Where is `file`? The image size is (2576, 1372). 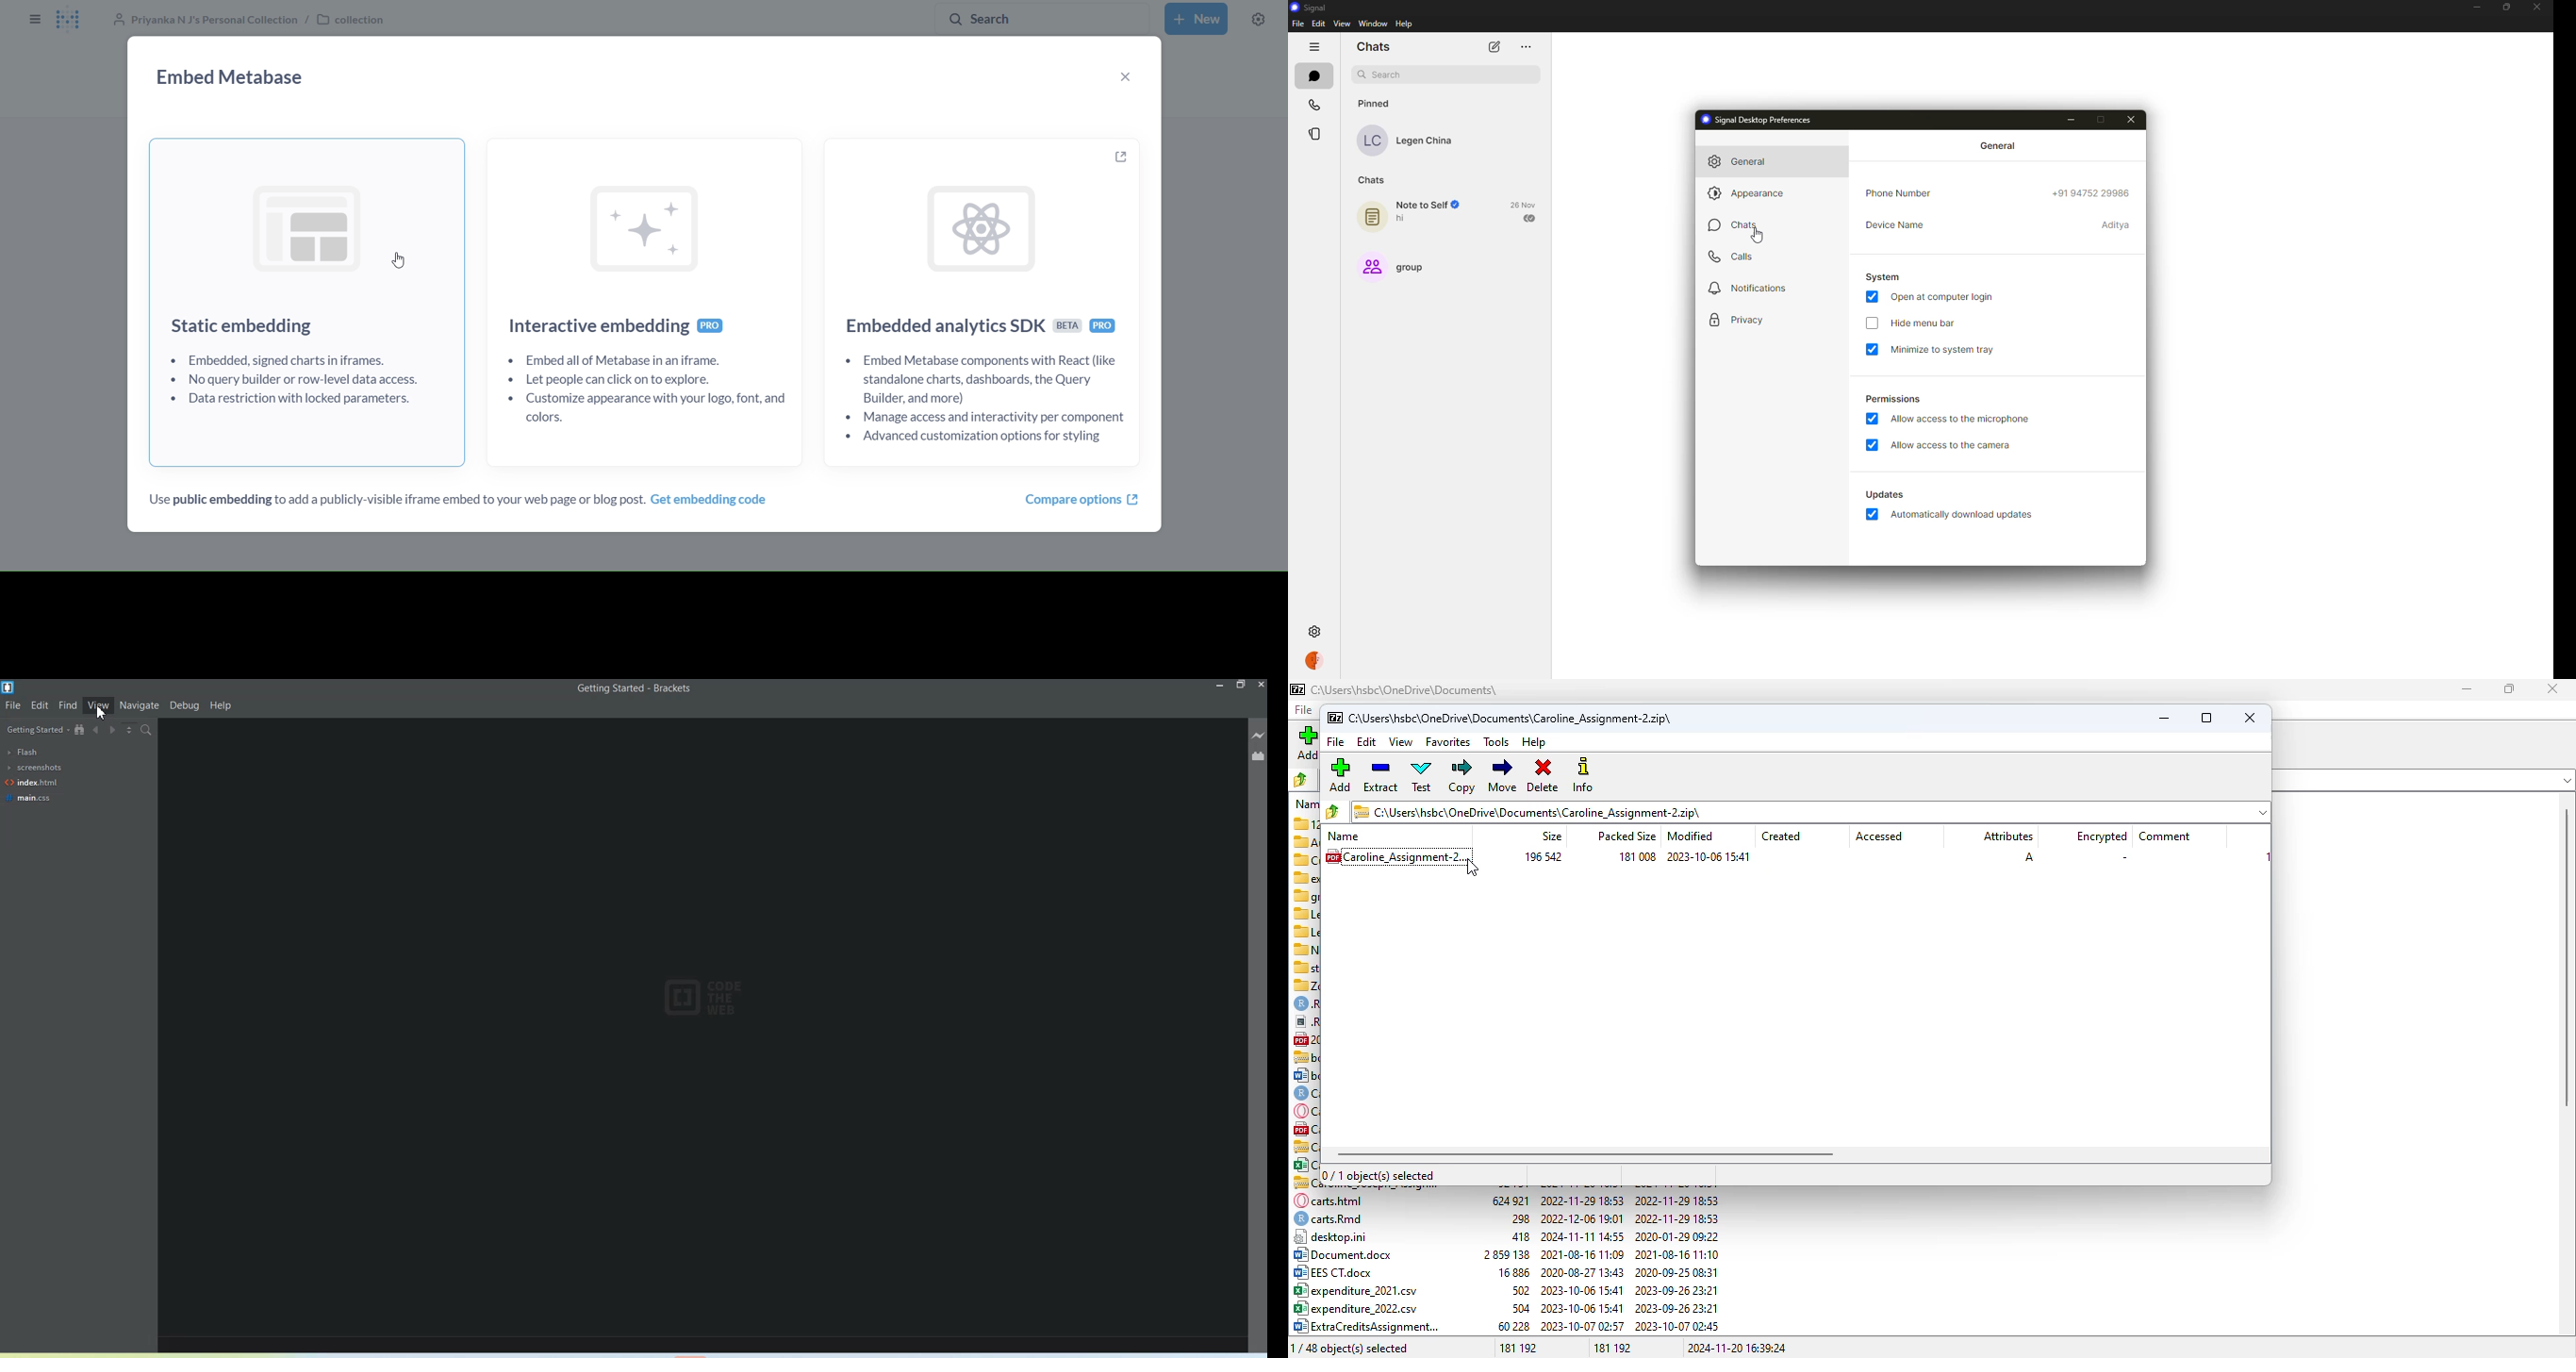
file is located at coordinates (1335, 742).